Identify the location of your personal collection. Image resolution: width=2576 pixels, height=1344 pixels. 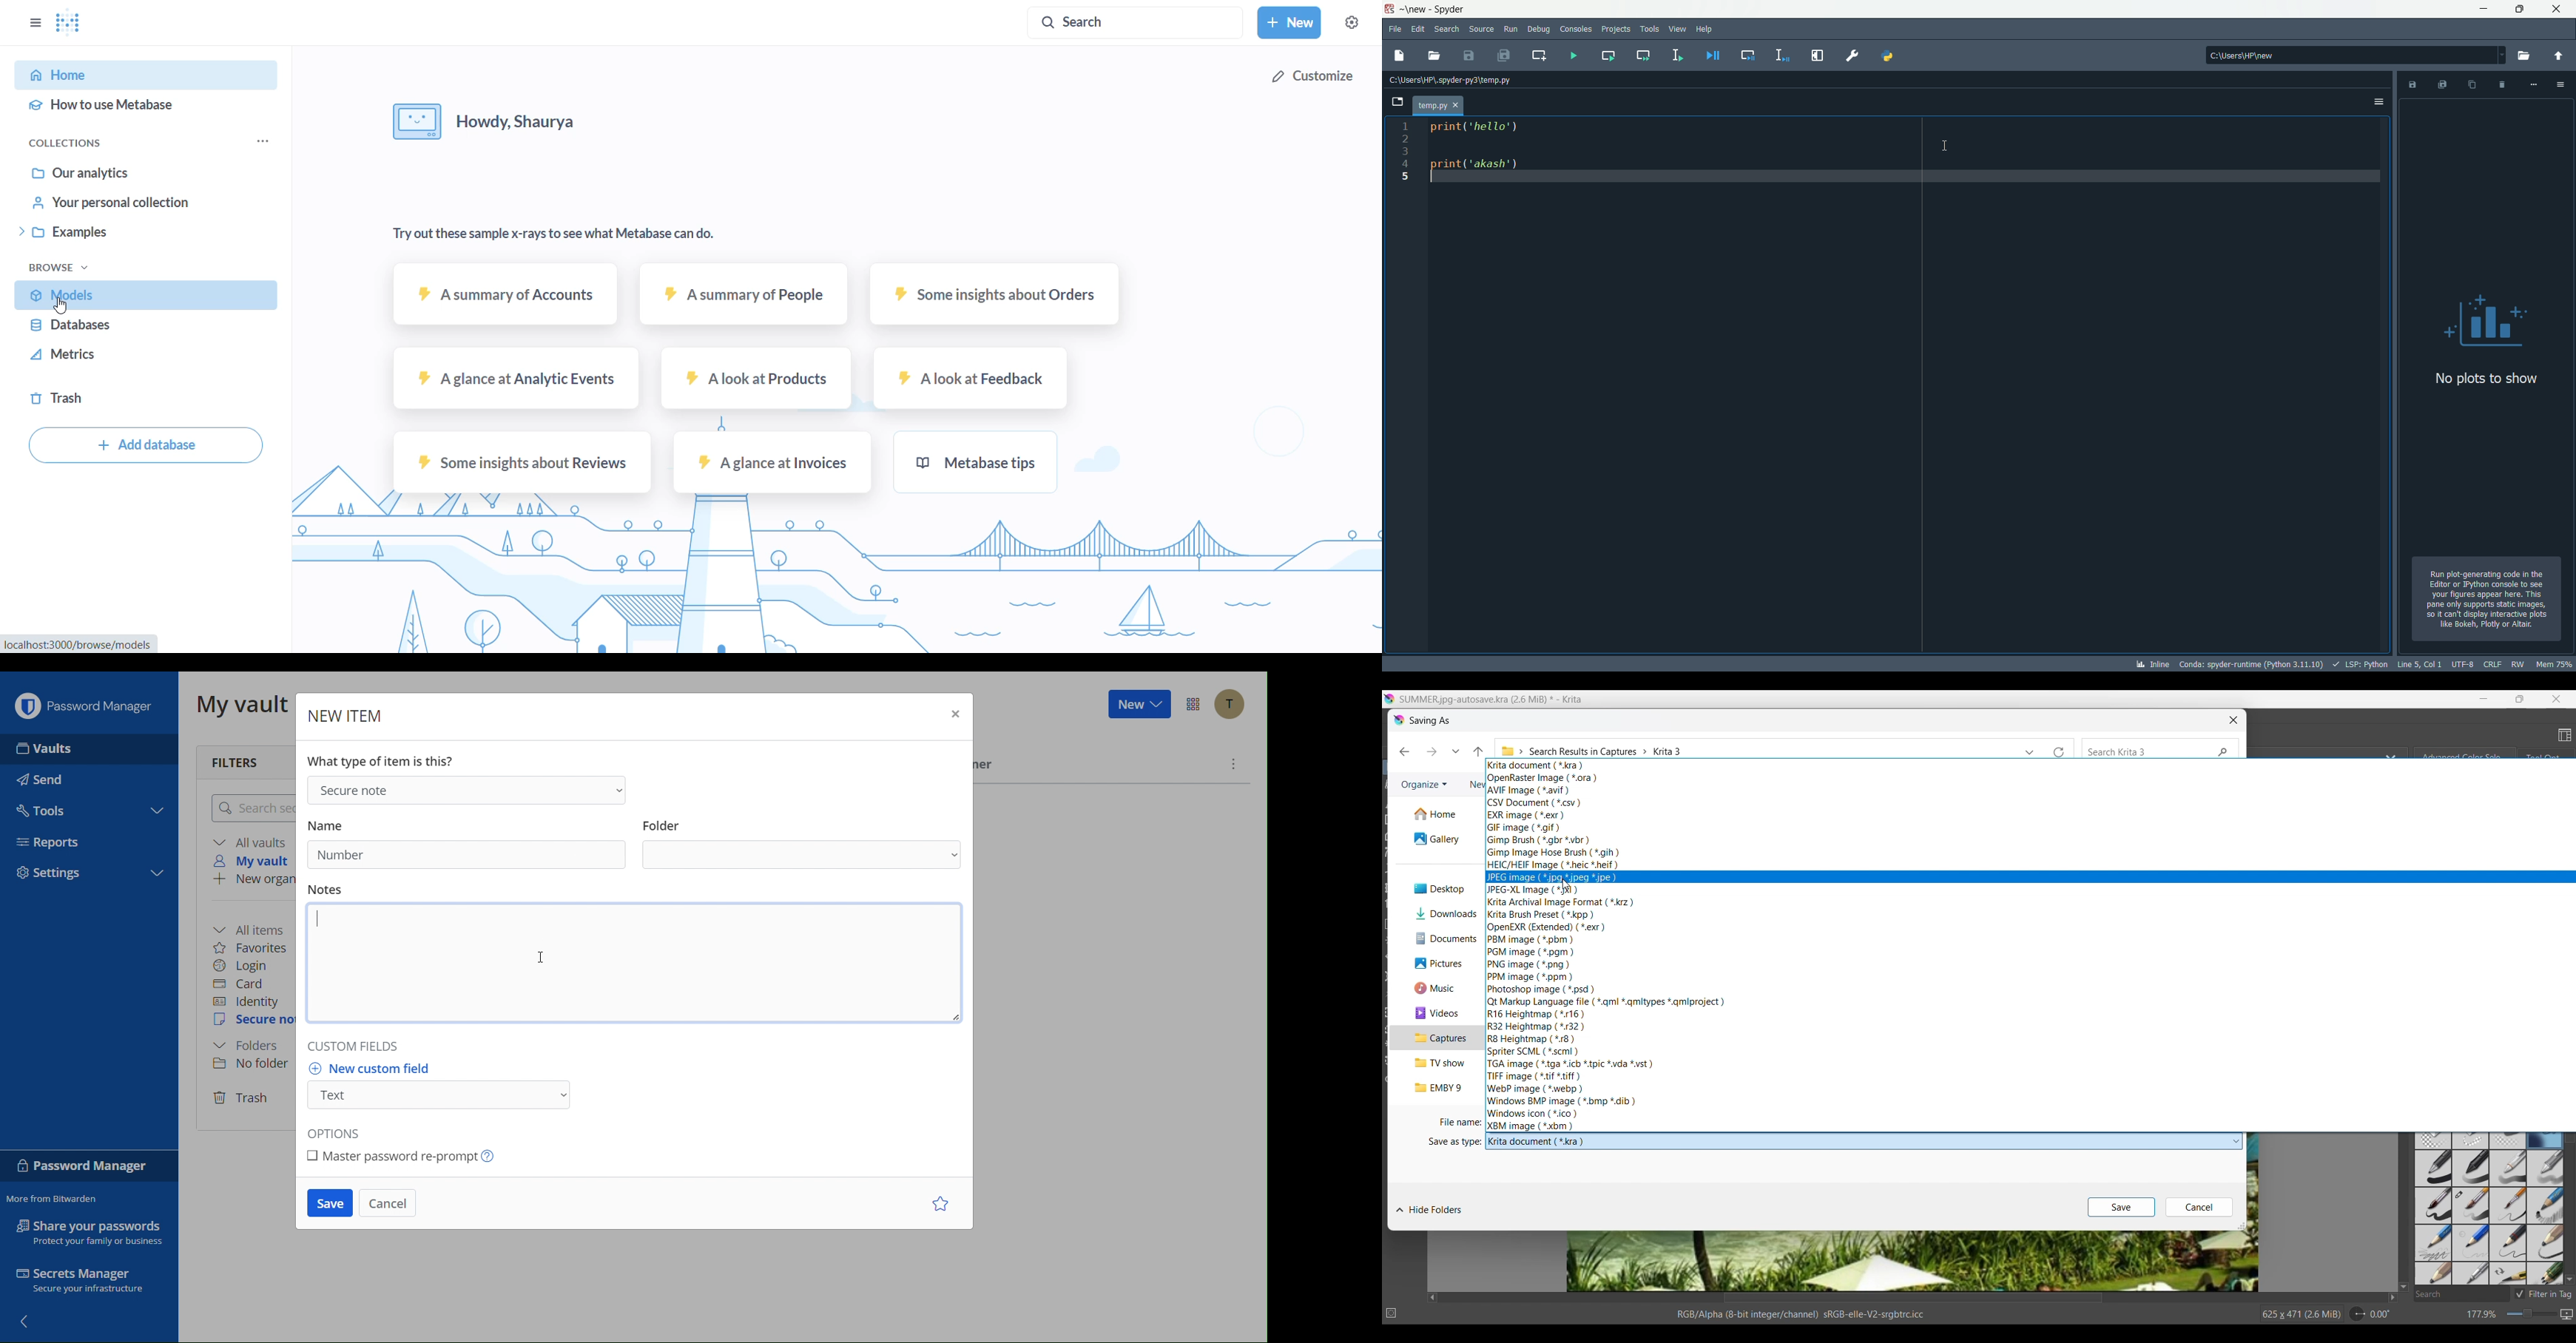
(133, 206).